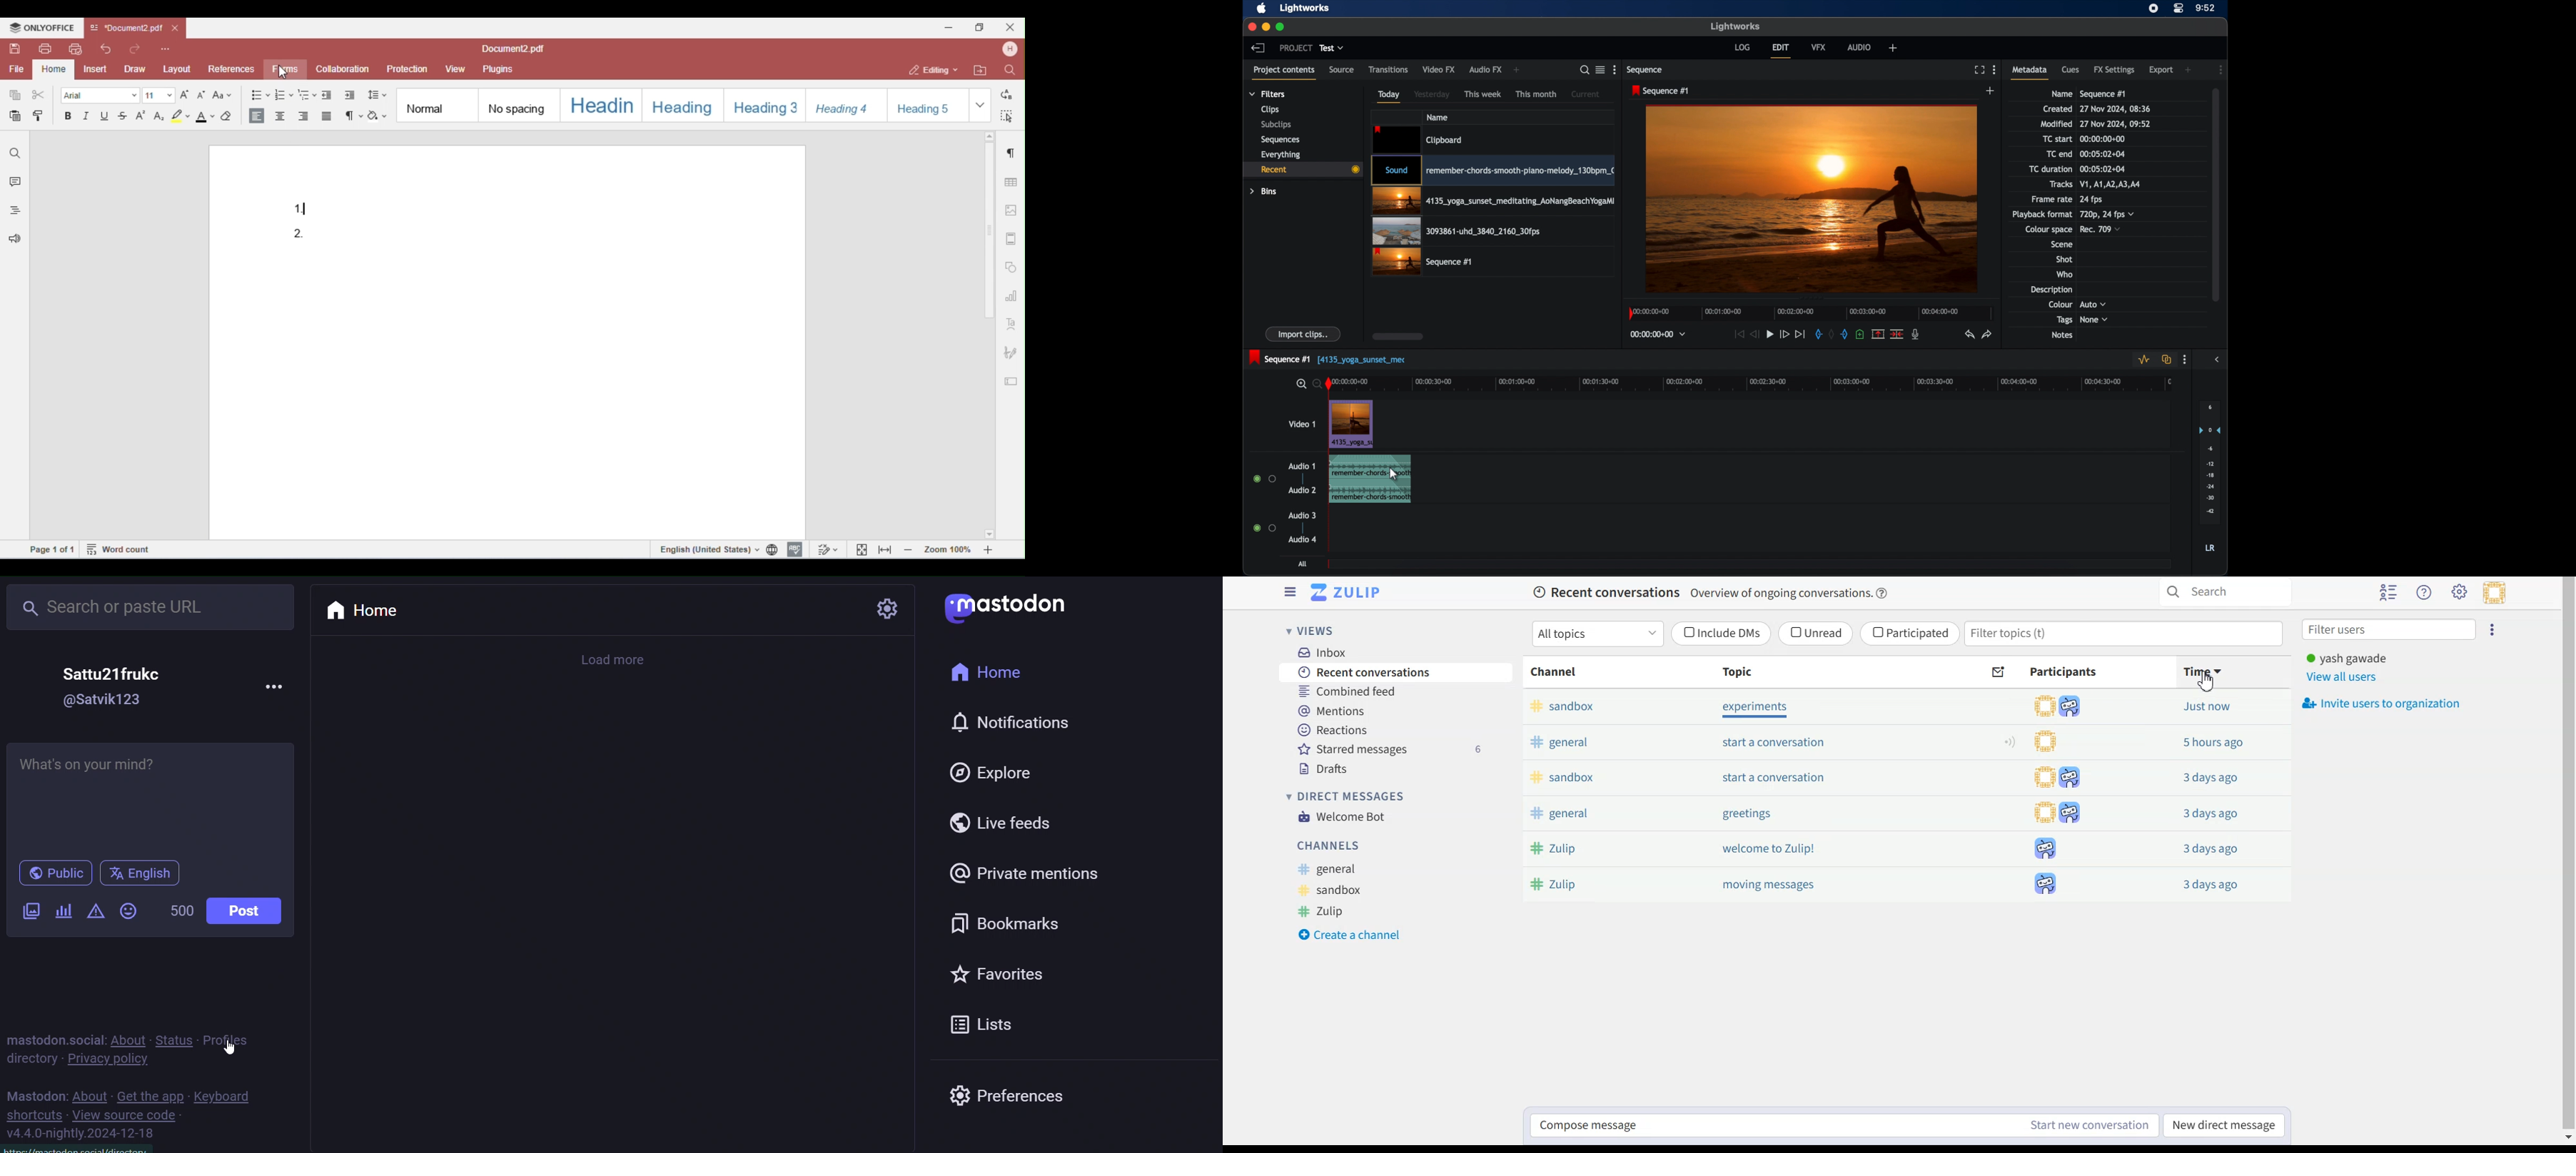  Describe the element at coordinates (1897, 333) in the screenshot. I see `split` at that location.